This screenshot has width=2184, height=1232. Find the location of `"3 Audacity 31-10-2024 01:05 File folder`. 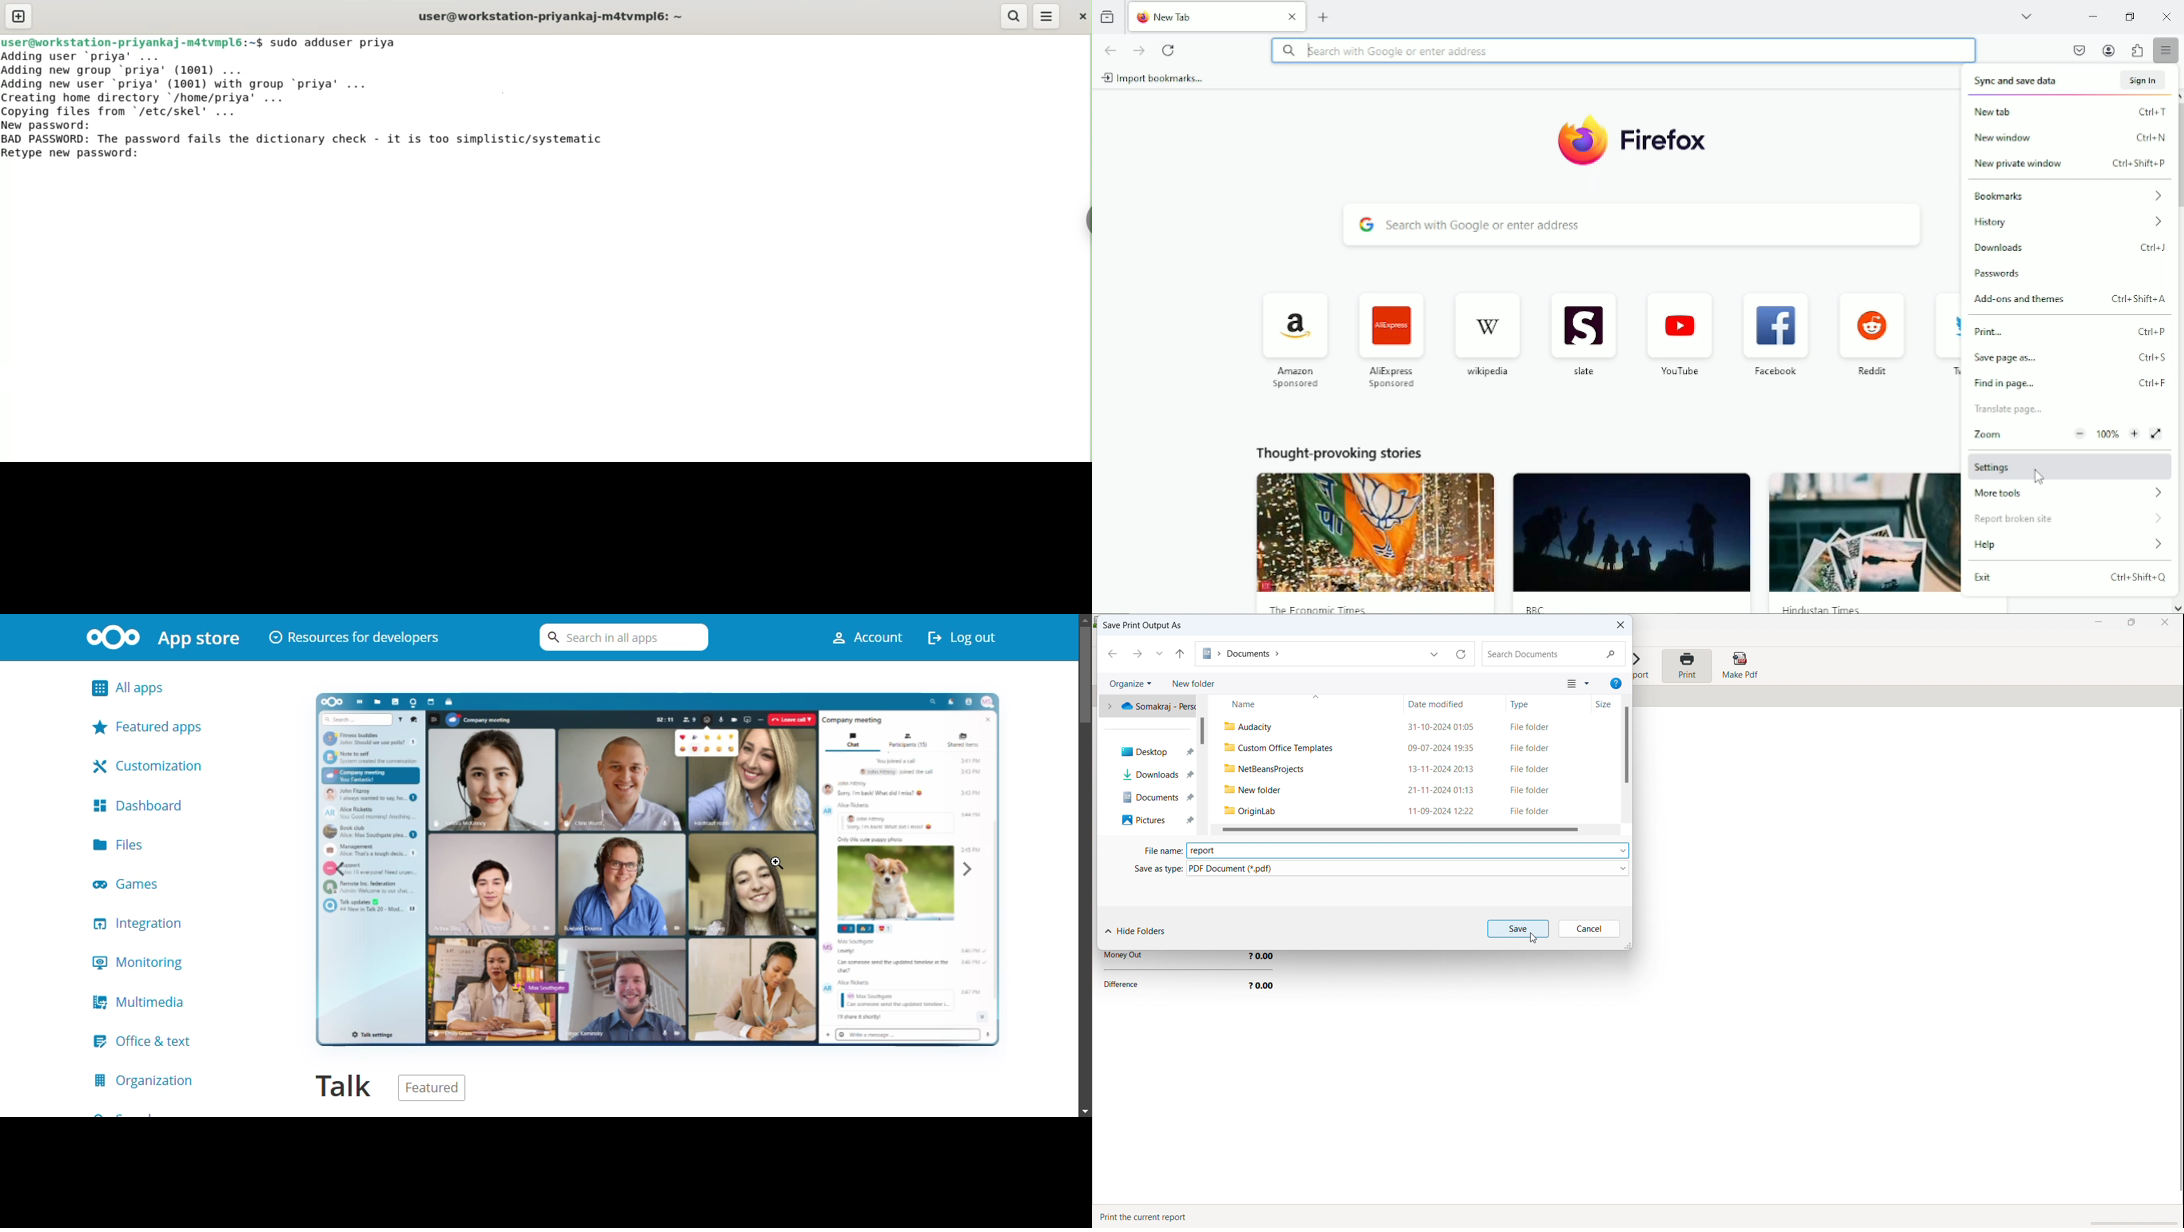

"3 Audacity 31-10-2024 01:05 File folder is located at coordinates (1413, 727).